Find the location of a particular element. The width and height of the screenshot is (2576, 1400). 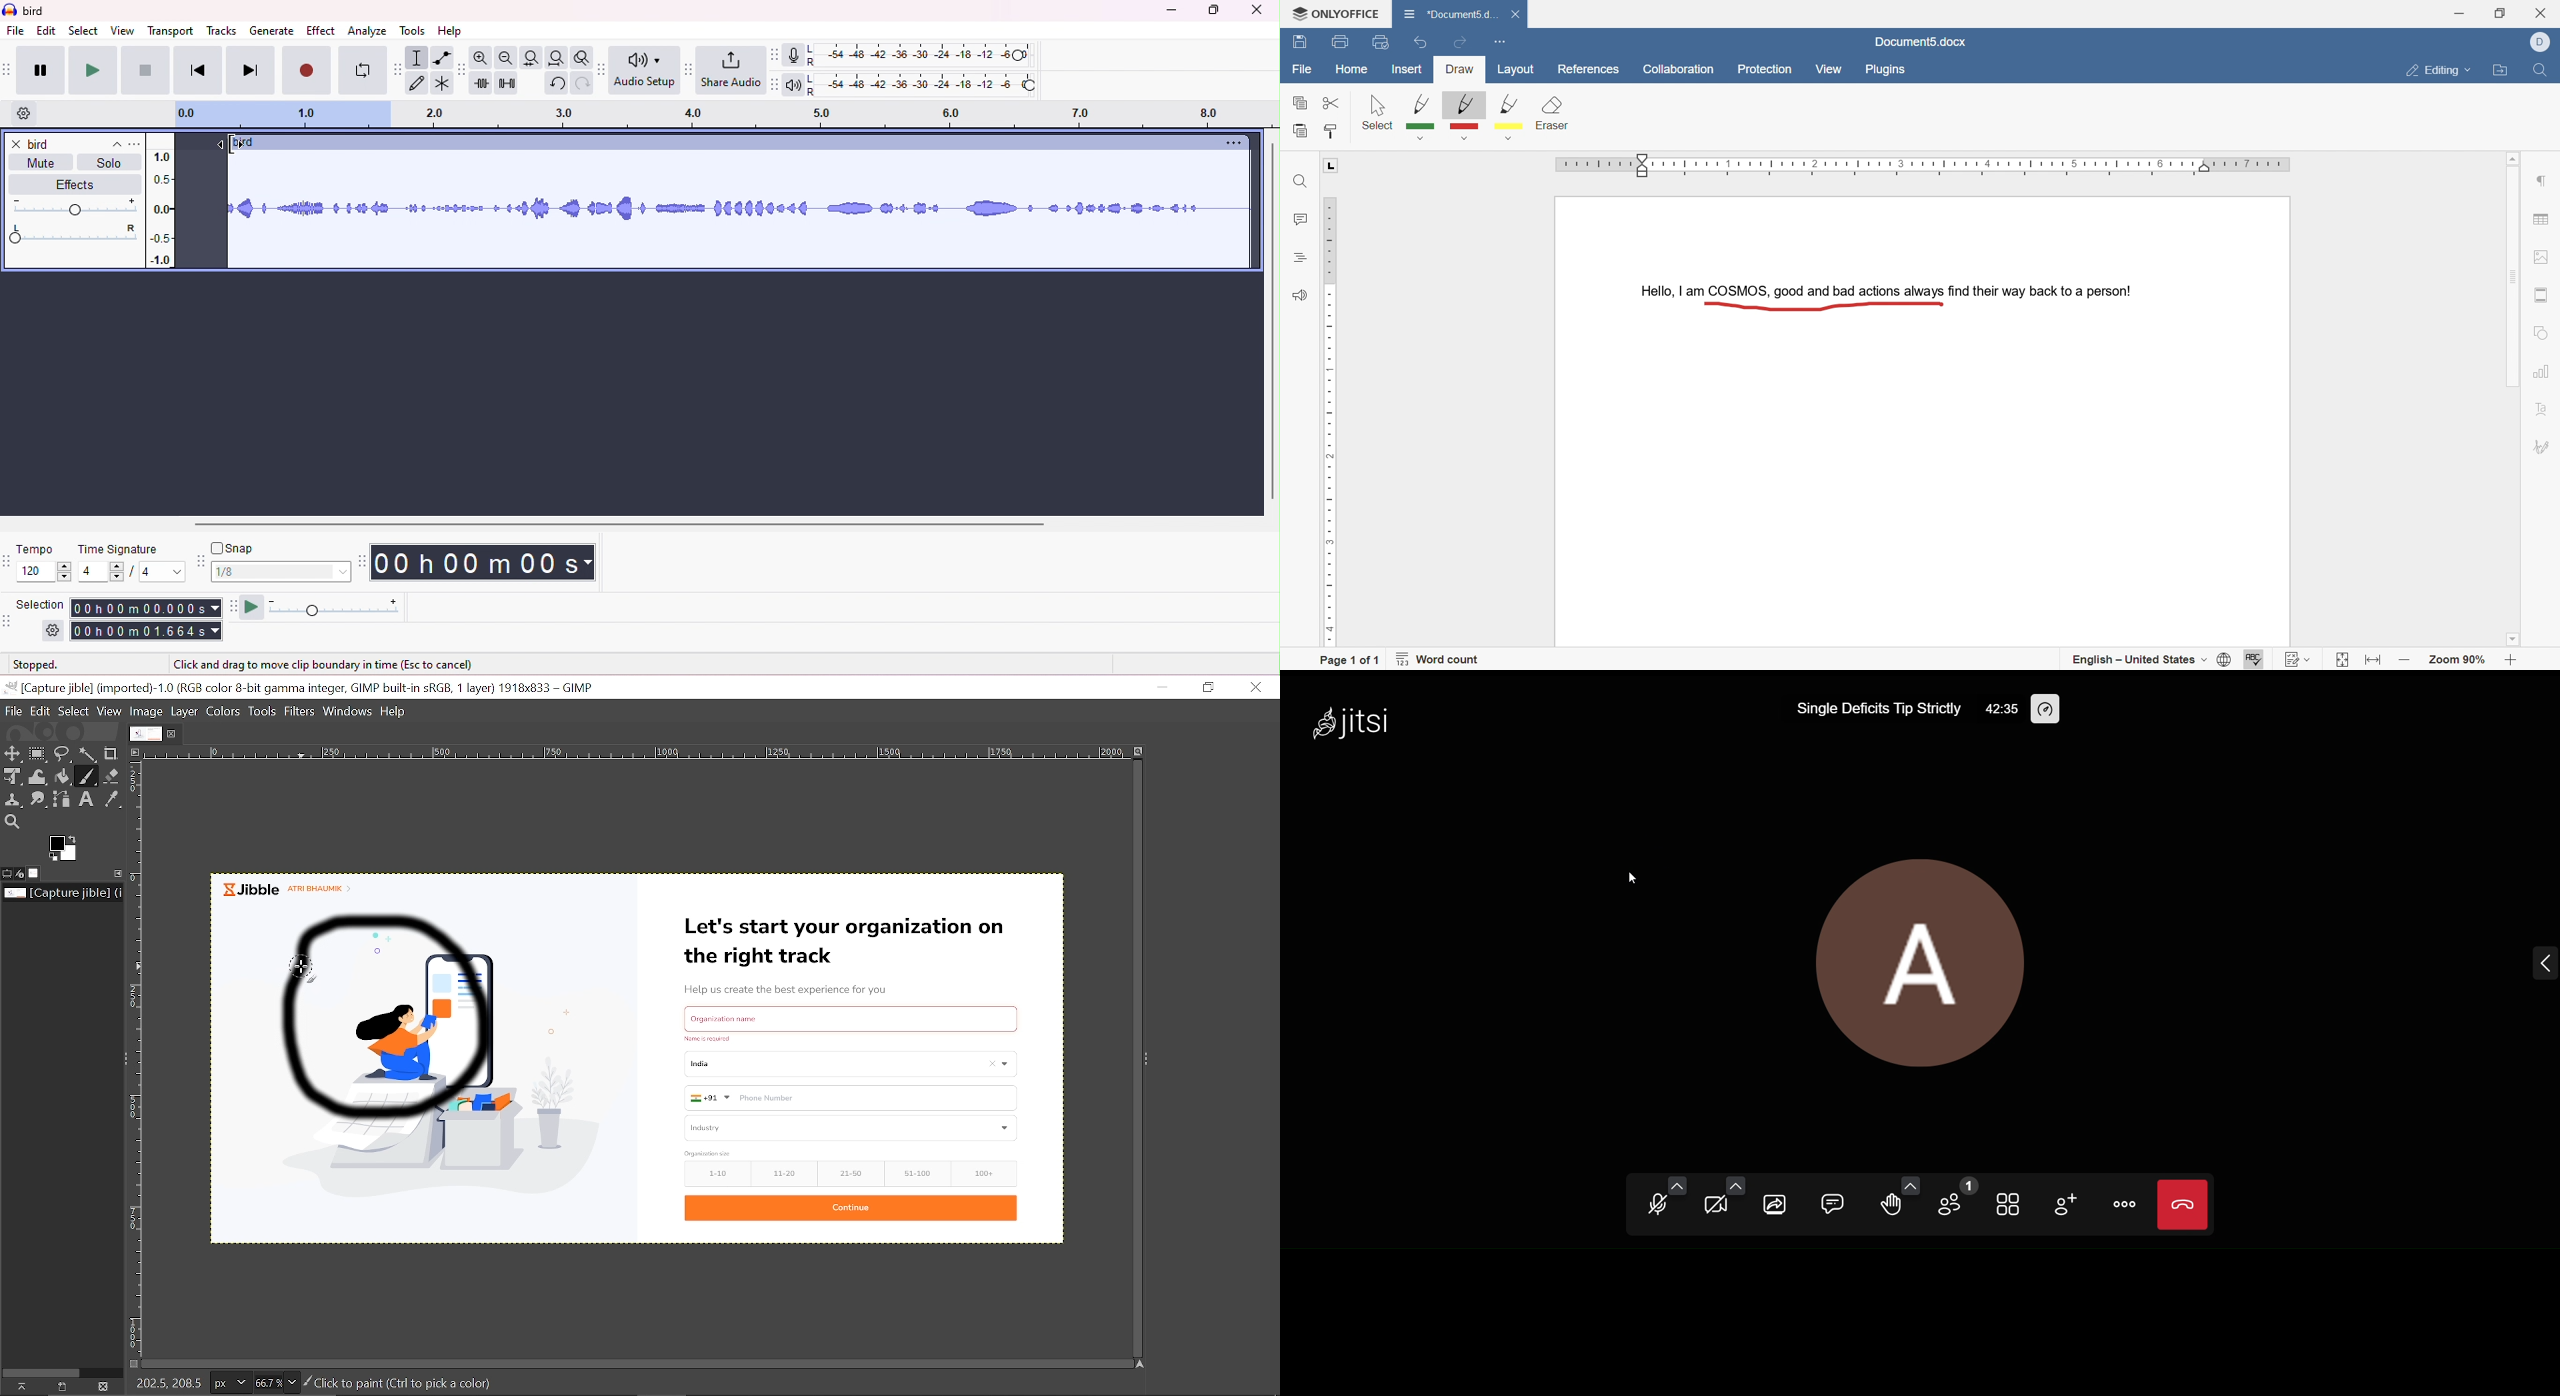

effects is located at coordinates (68, 185).